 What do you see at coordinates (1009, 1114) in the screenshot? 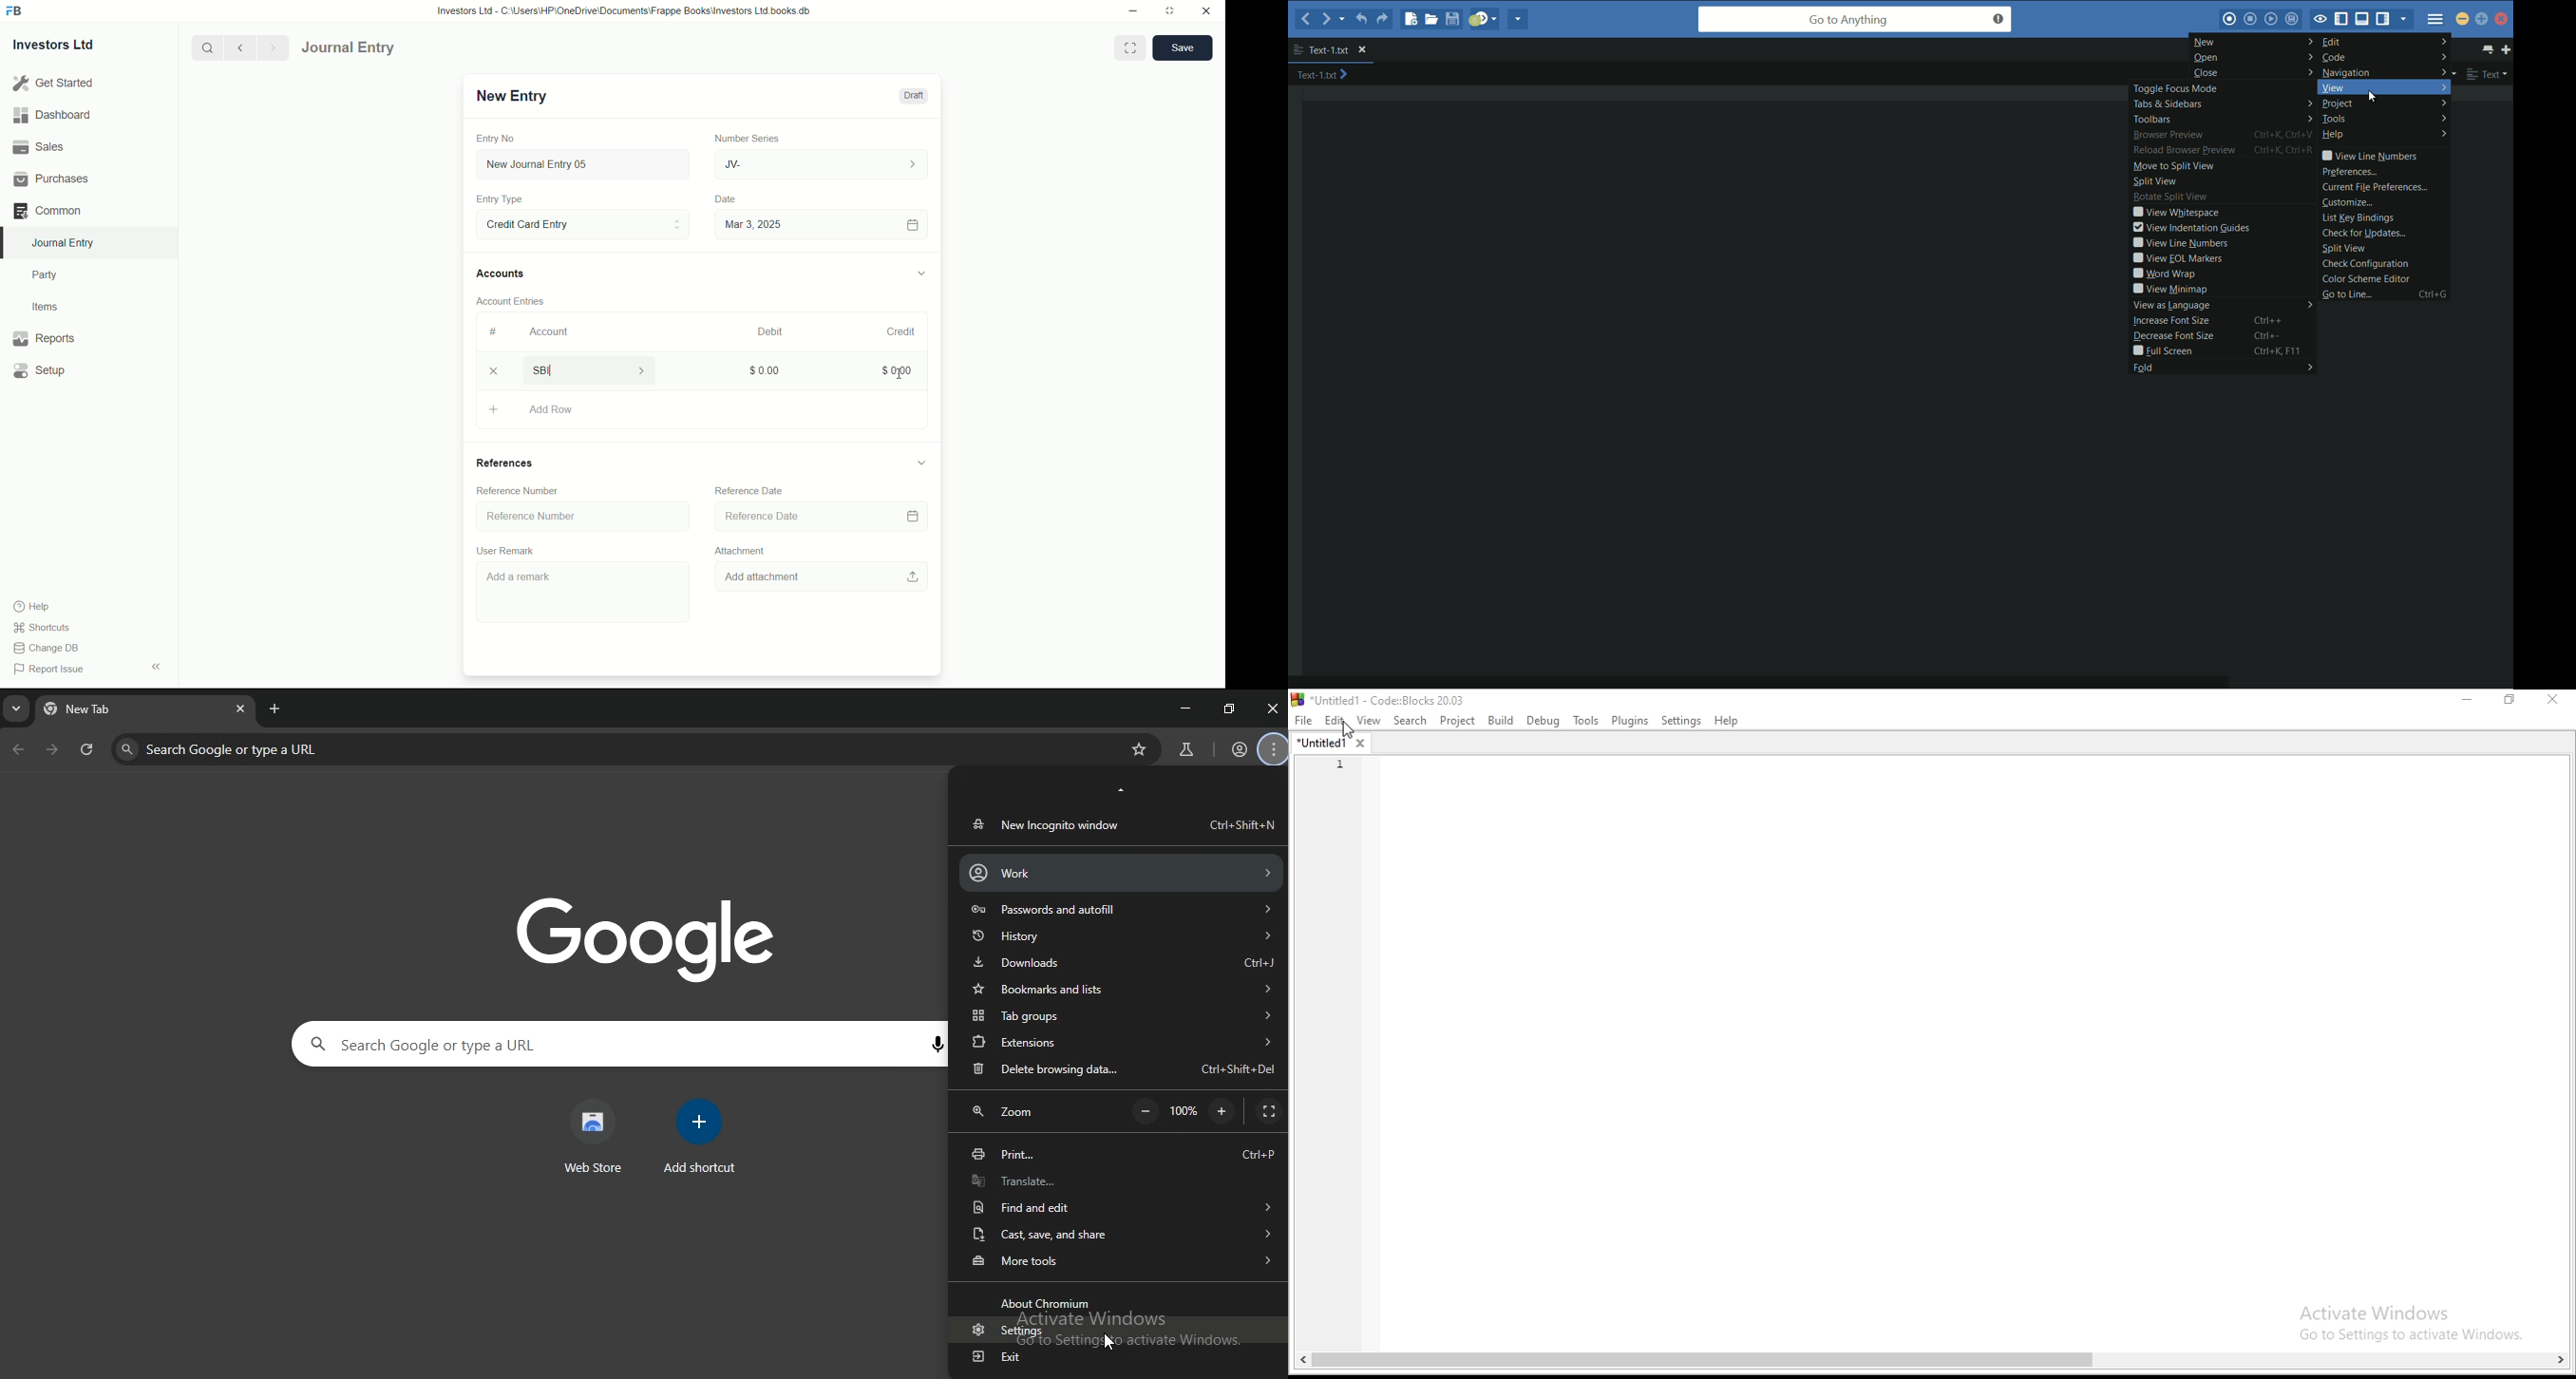
I see `zoom` at bounding box center [1009, 1114].